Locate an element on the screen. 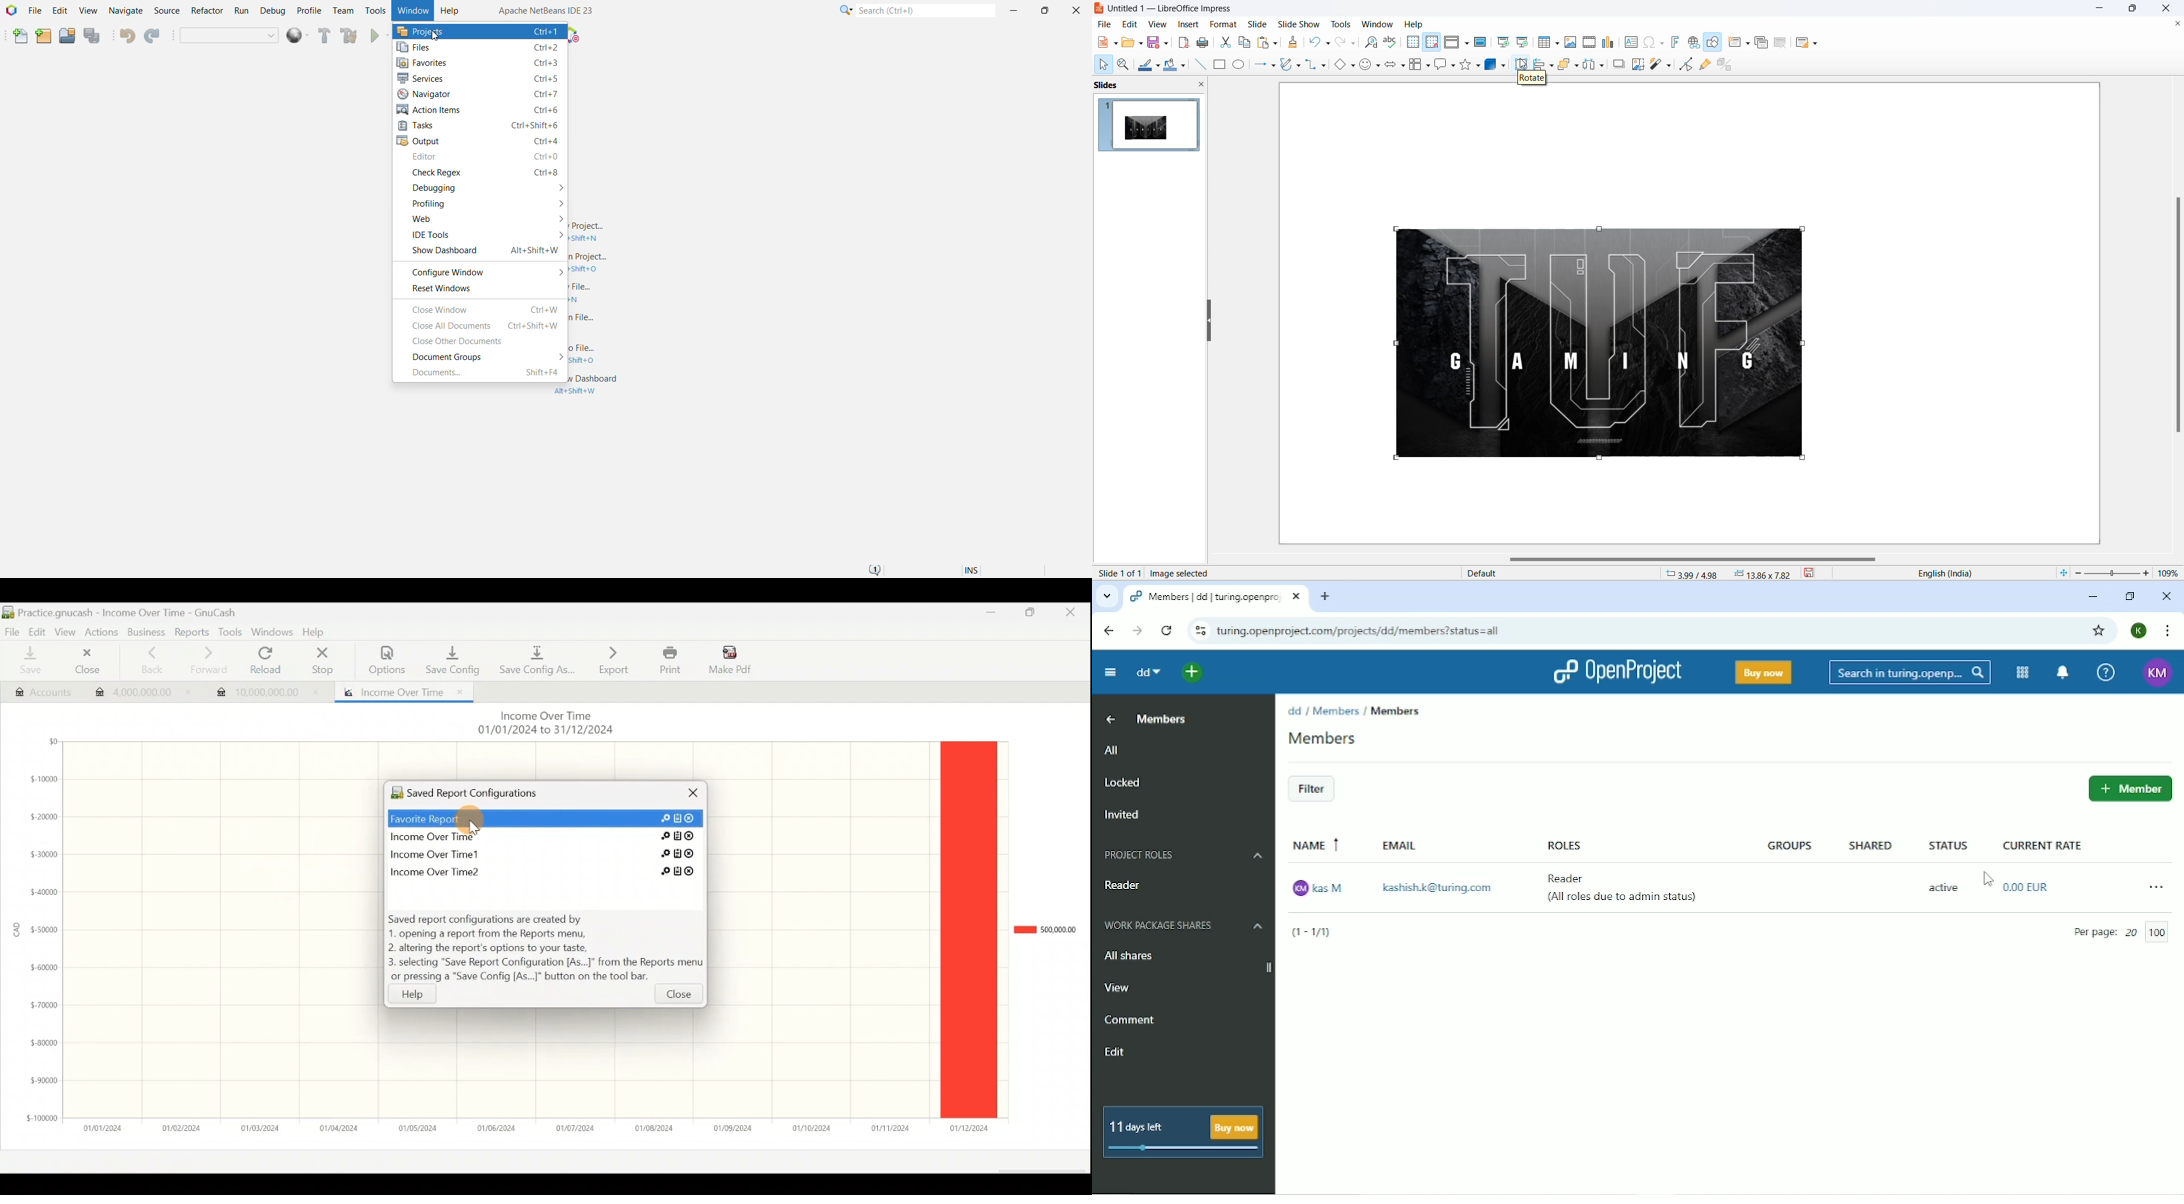 The height and width of the screenshot is (1204, 2184). Encoding is located at coordinates (986, 570).